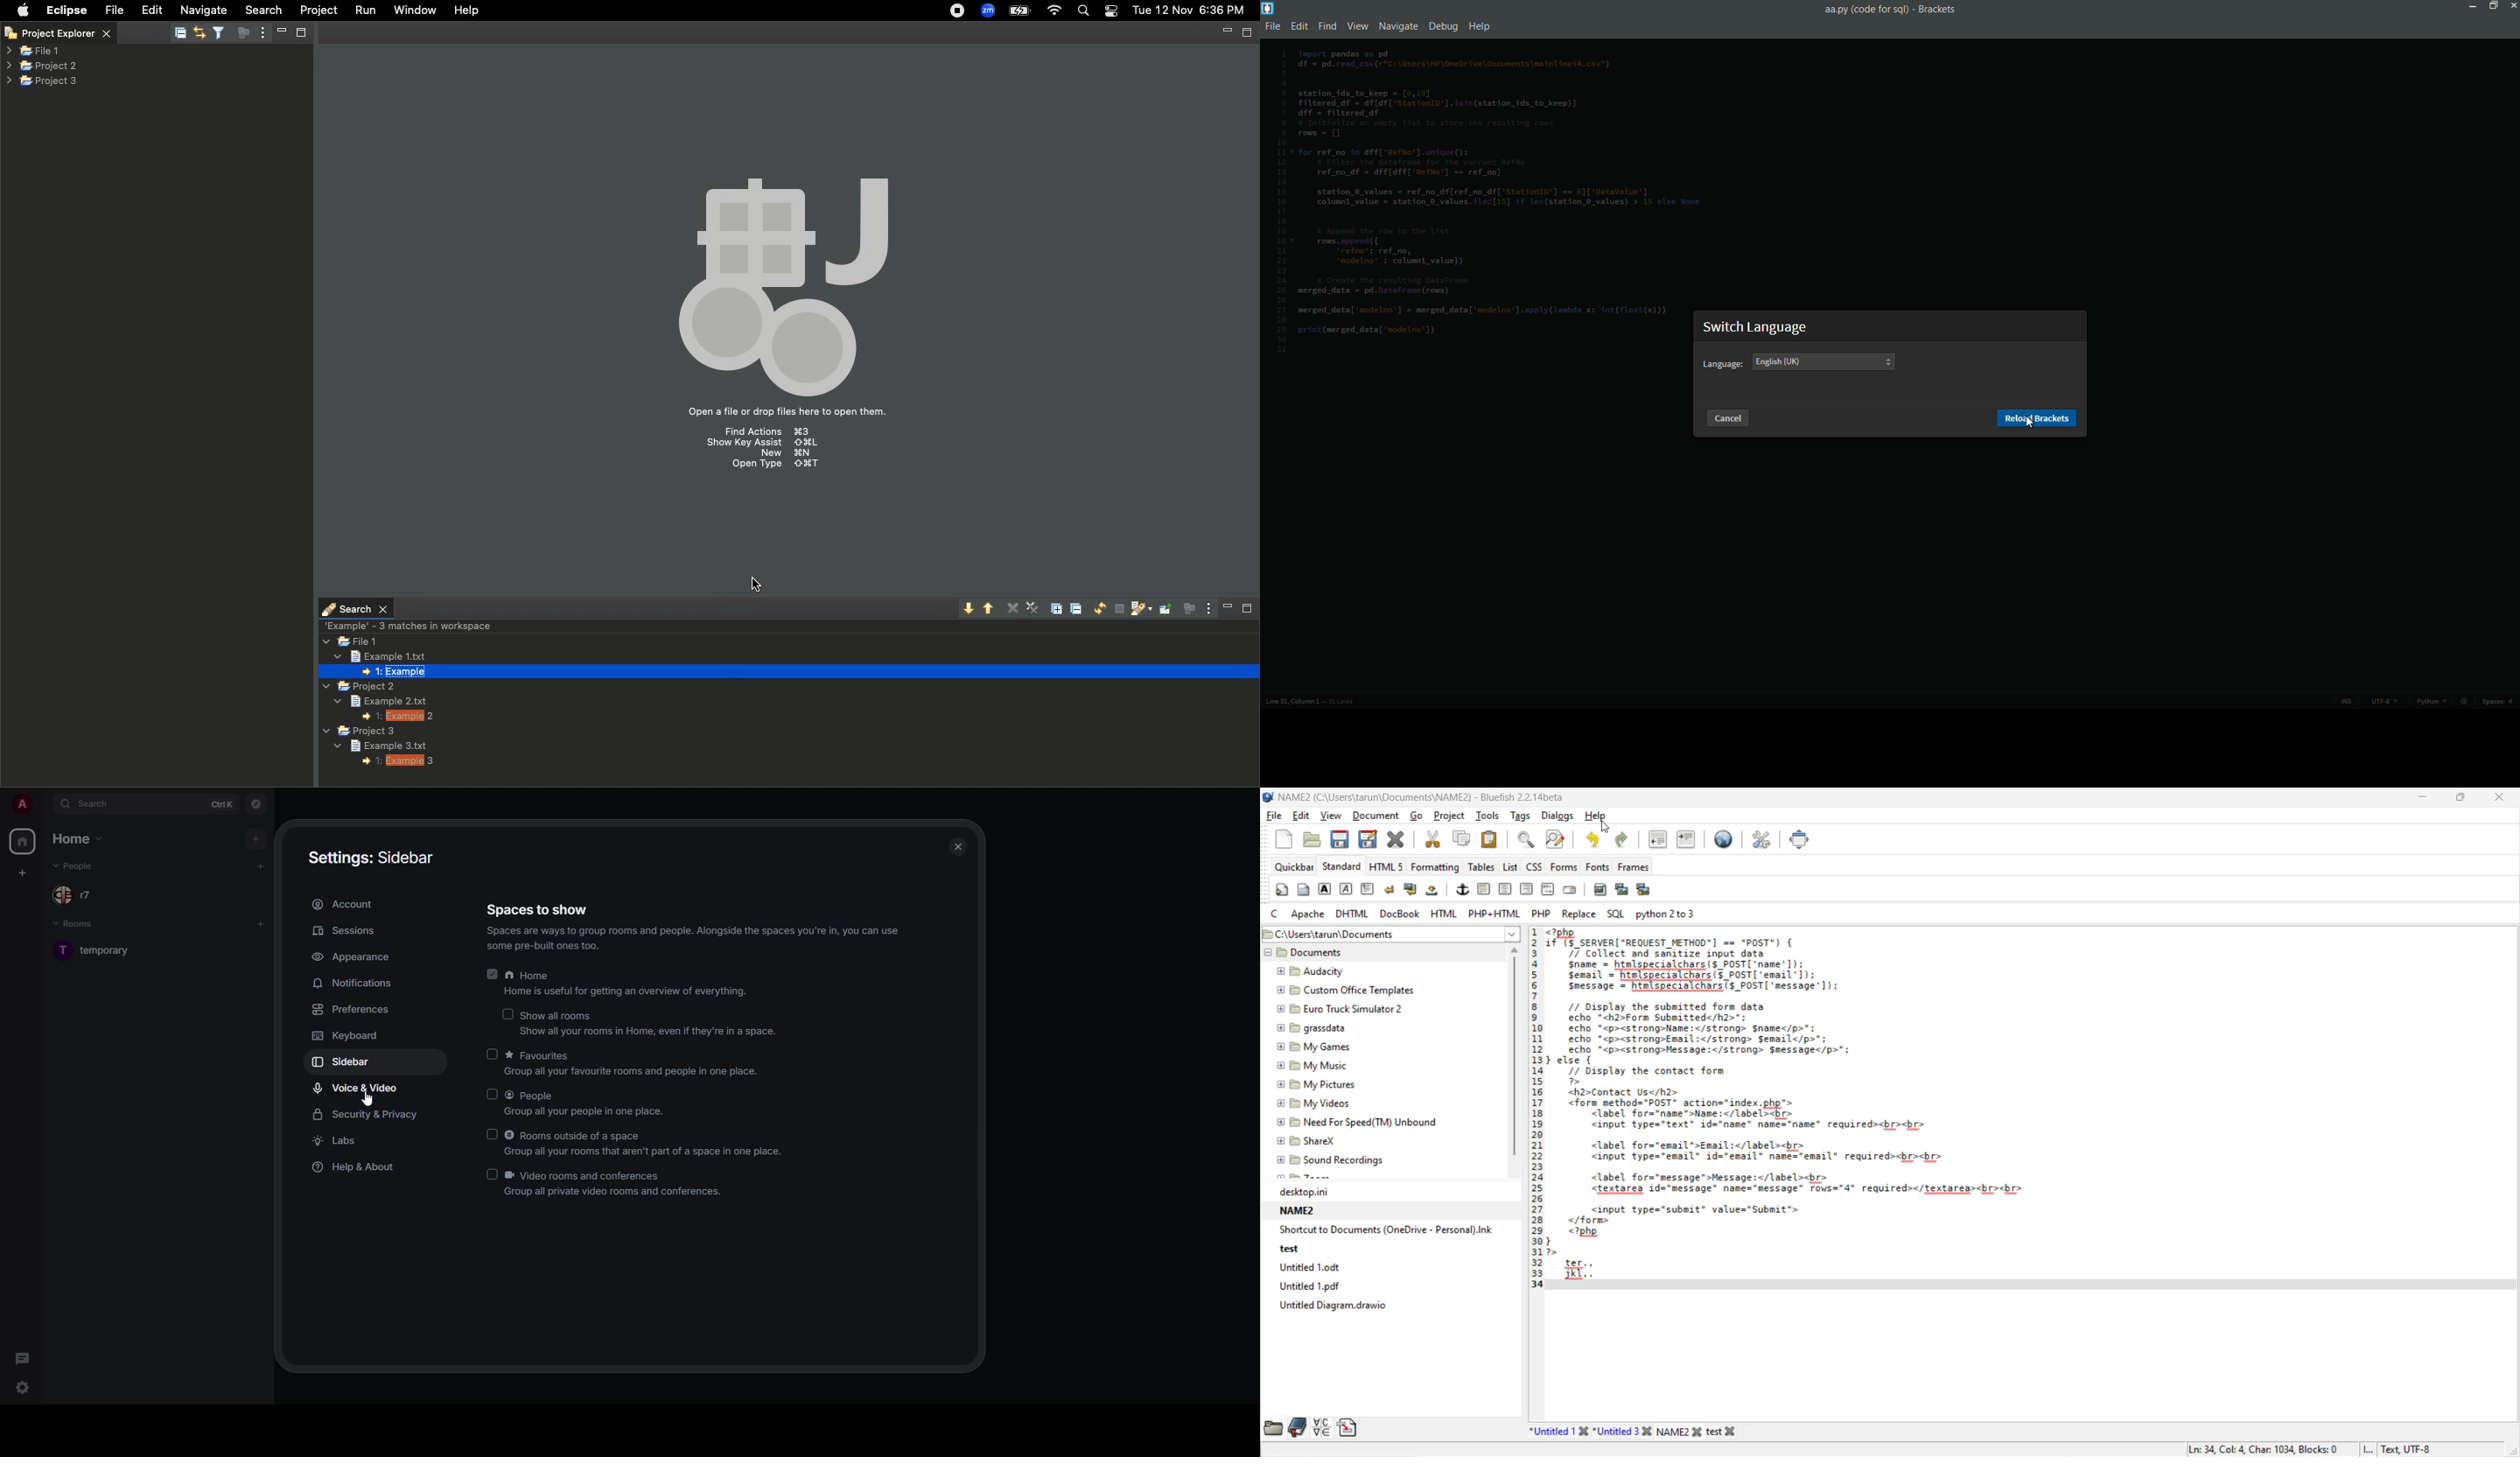 The height and width of the screenshot is (1484, 2520). What do you see at coordinates (22, 872) in the screenshot?
I see `create space` at bounding box center [22, 872].